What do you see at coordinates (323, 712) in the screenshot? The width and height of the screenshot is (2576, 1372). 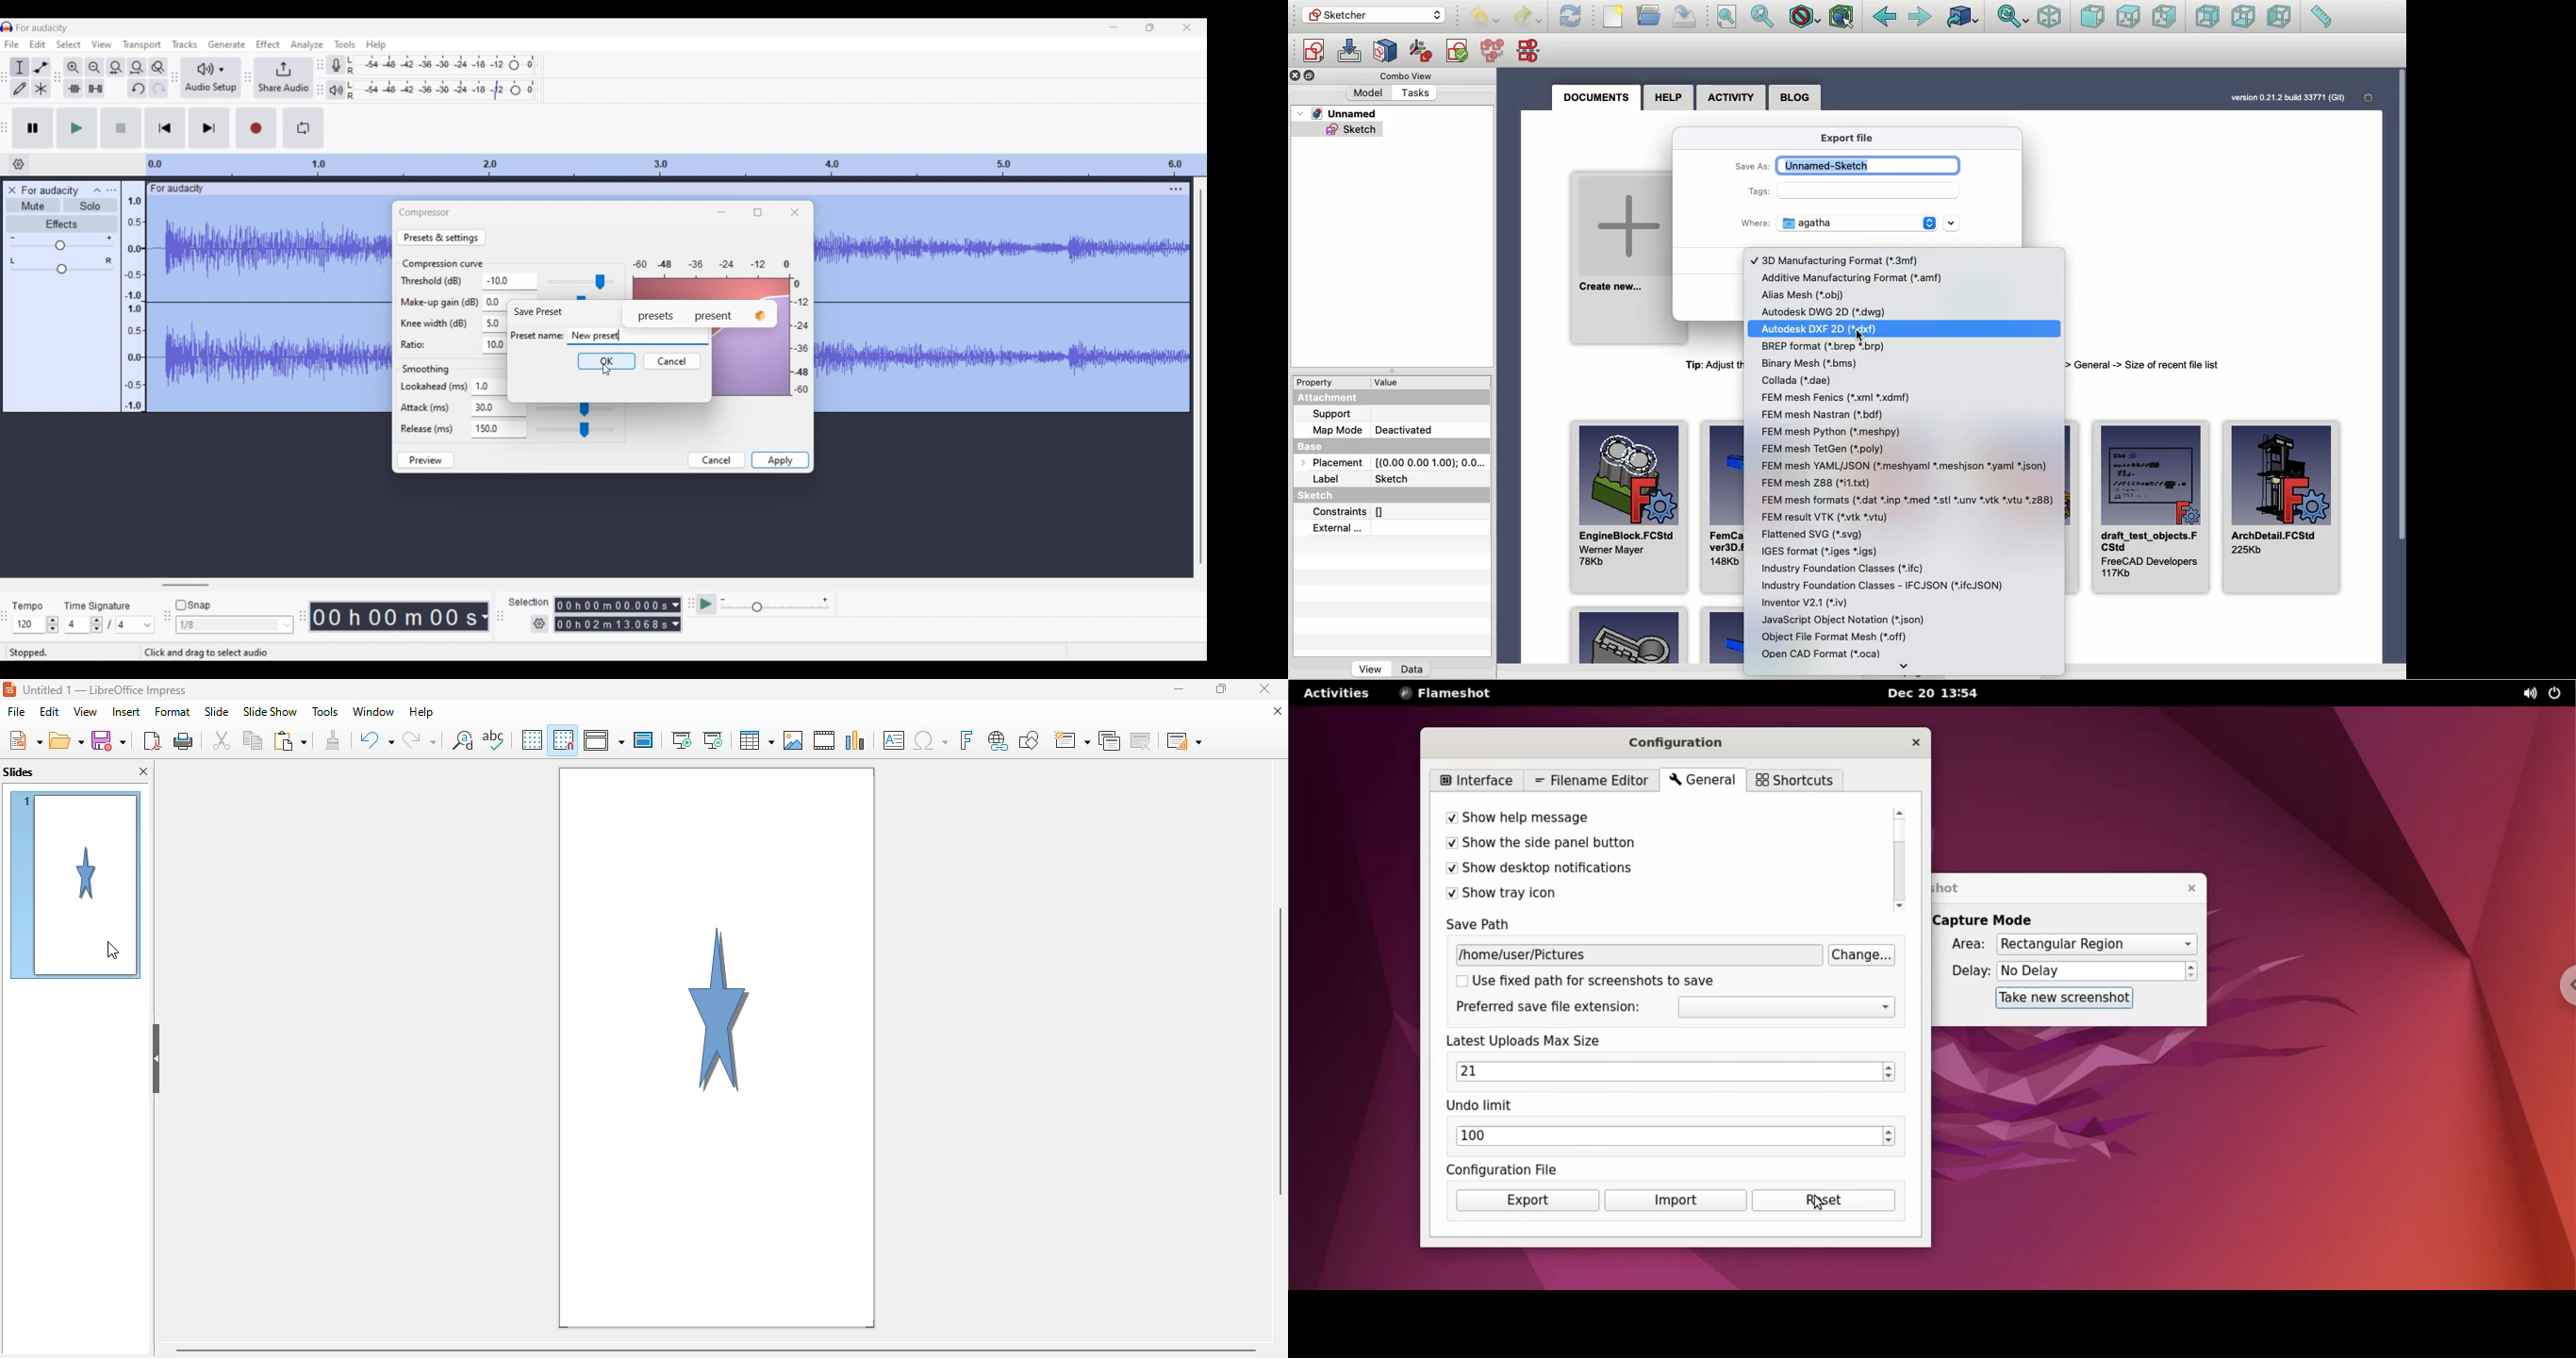 I see `tools` at bounding box center [323, 712].